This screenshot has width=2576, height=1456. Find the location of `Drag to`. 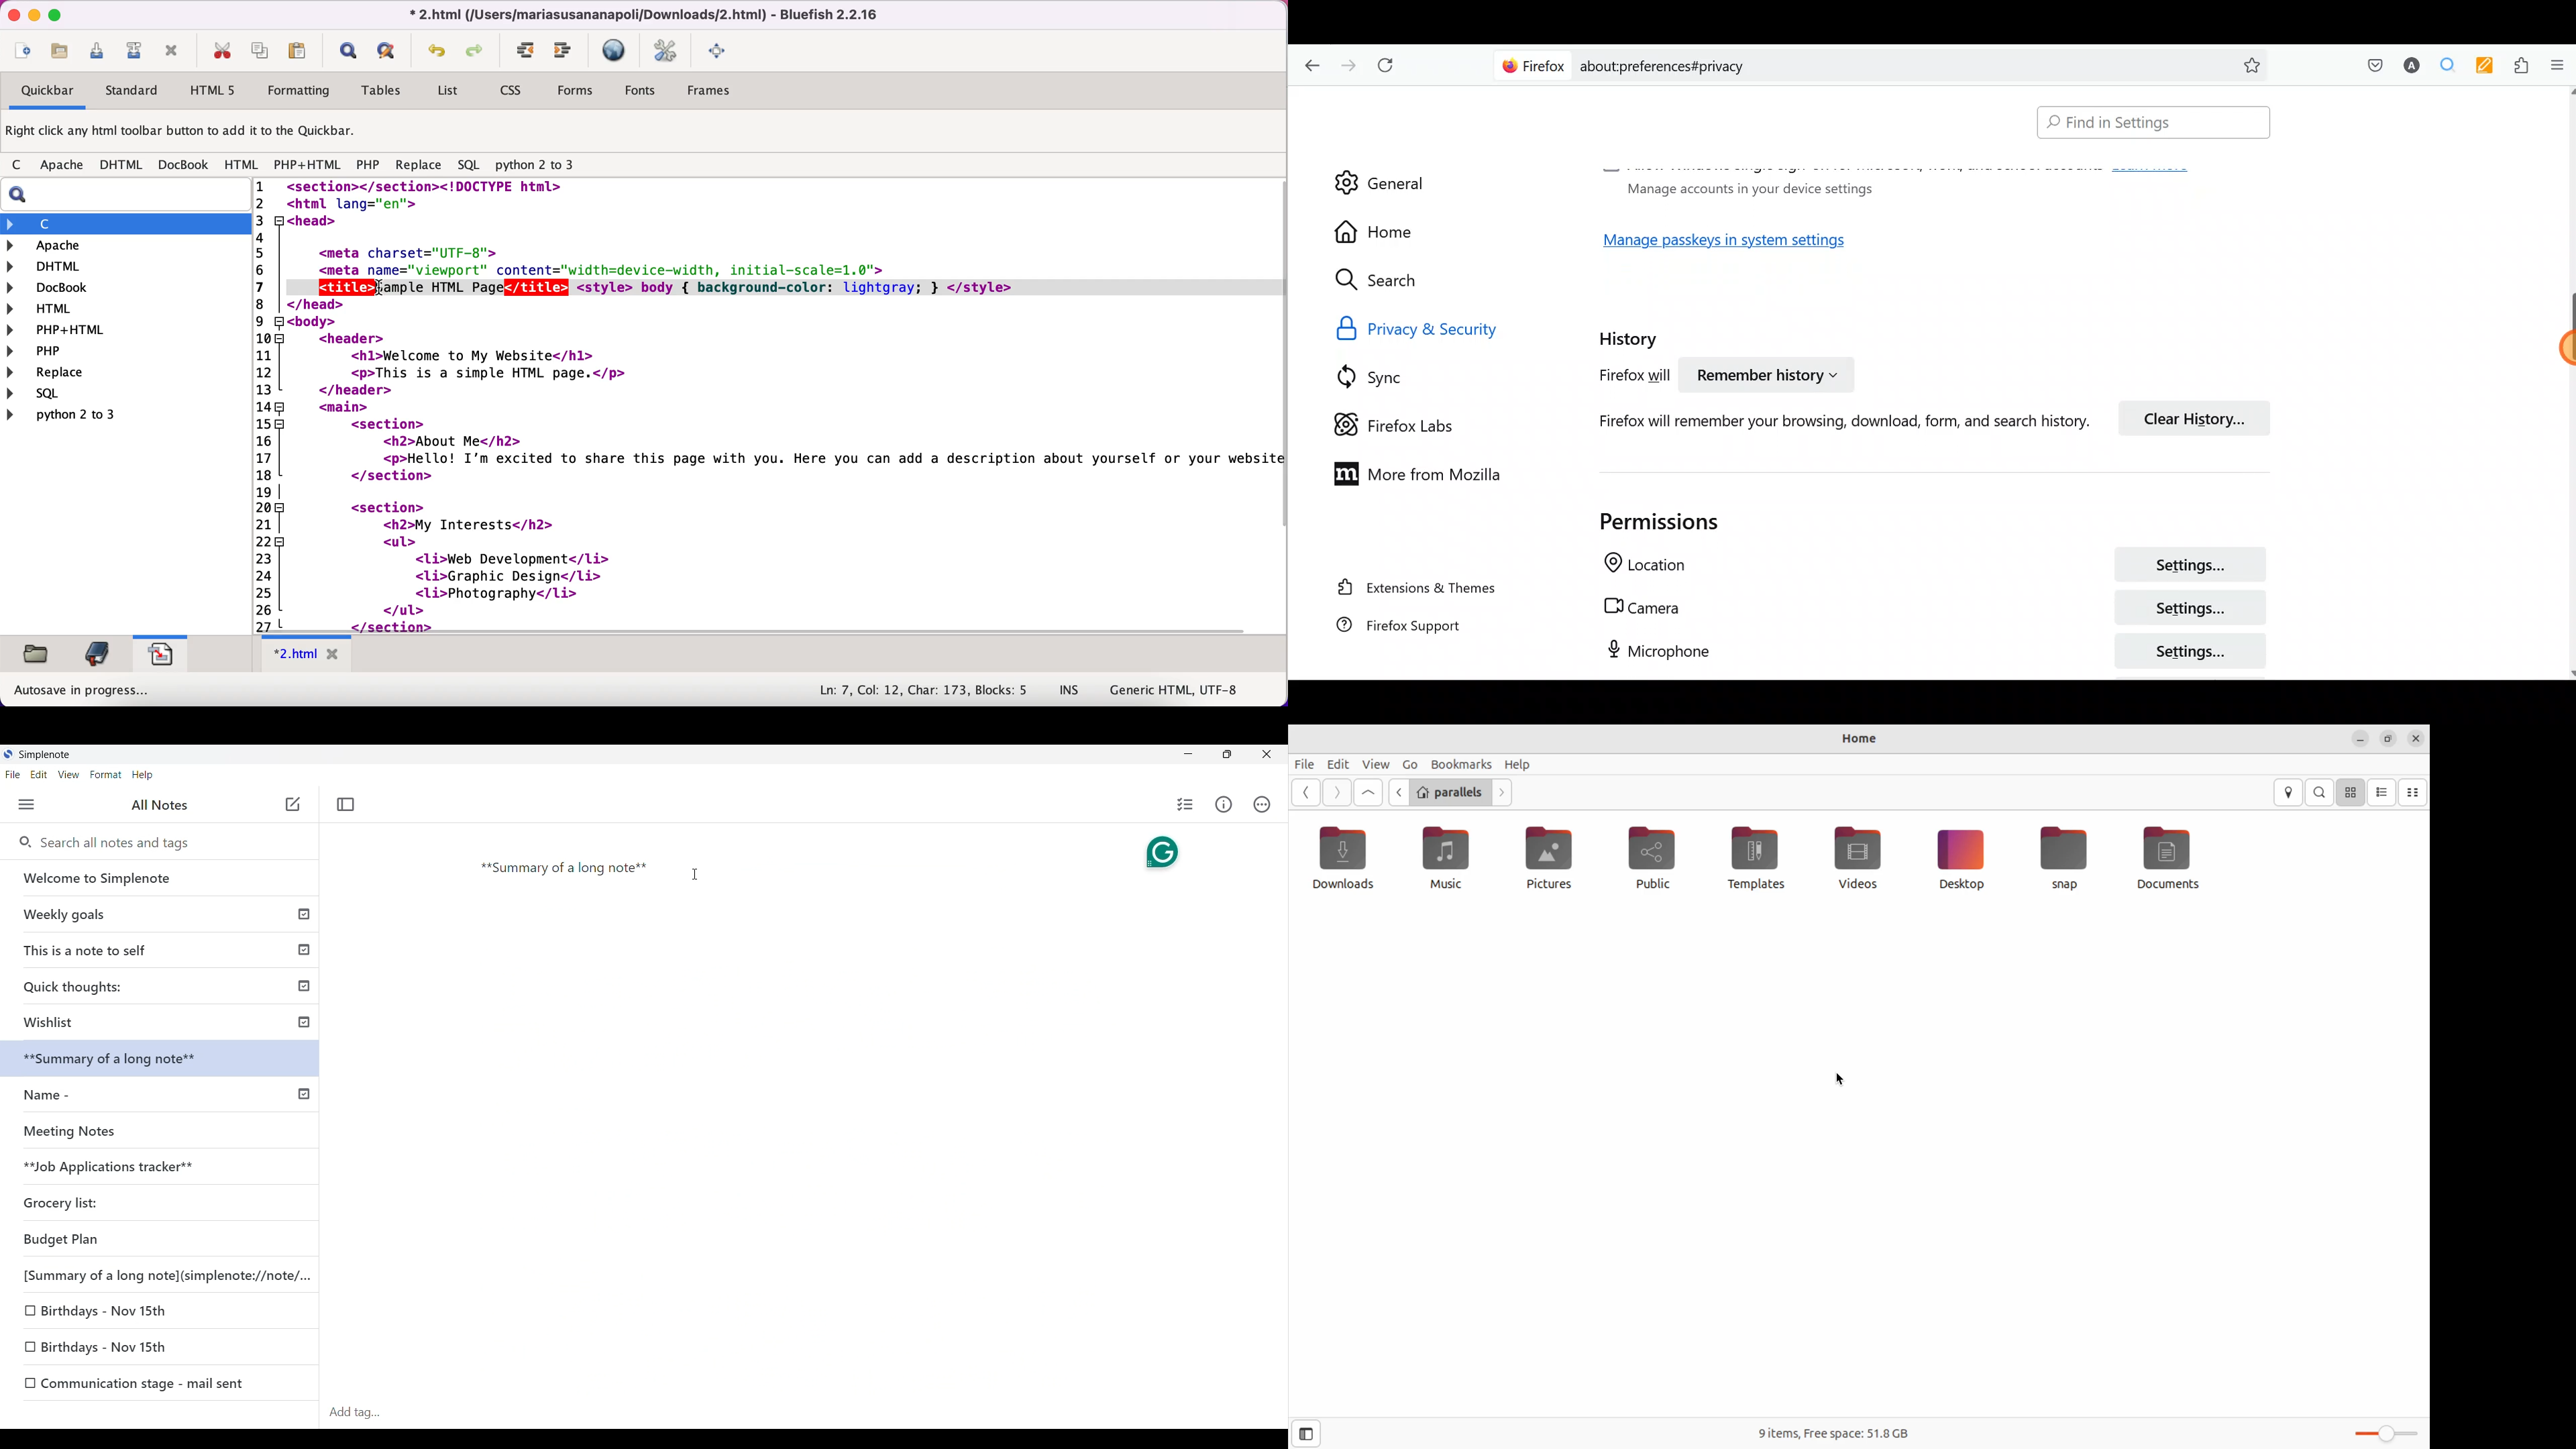

Drag to is located at coordinates (2556, 350).